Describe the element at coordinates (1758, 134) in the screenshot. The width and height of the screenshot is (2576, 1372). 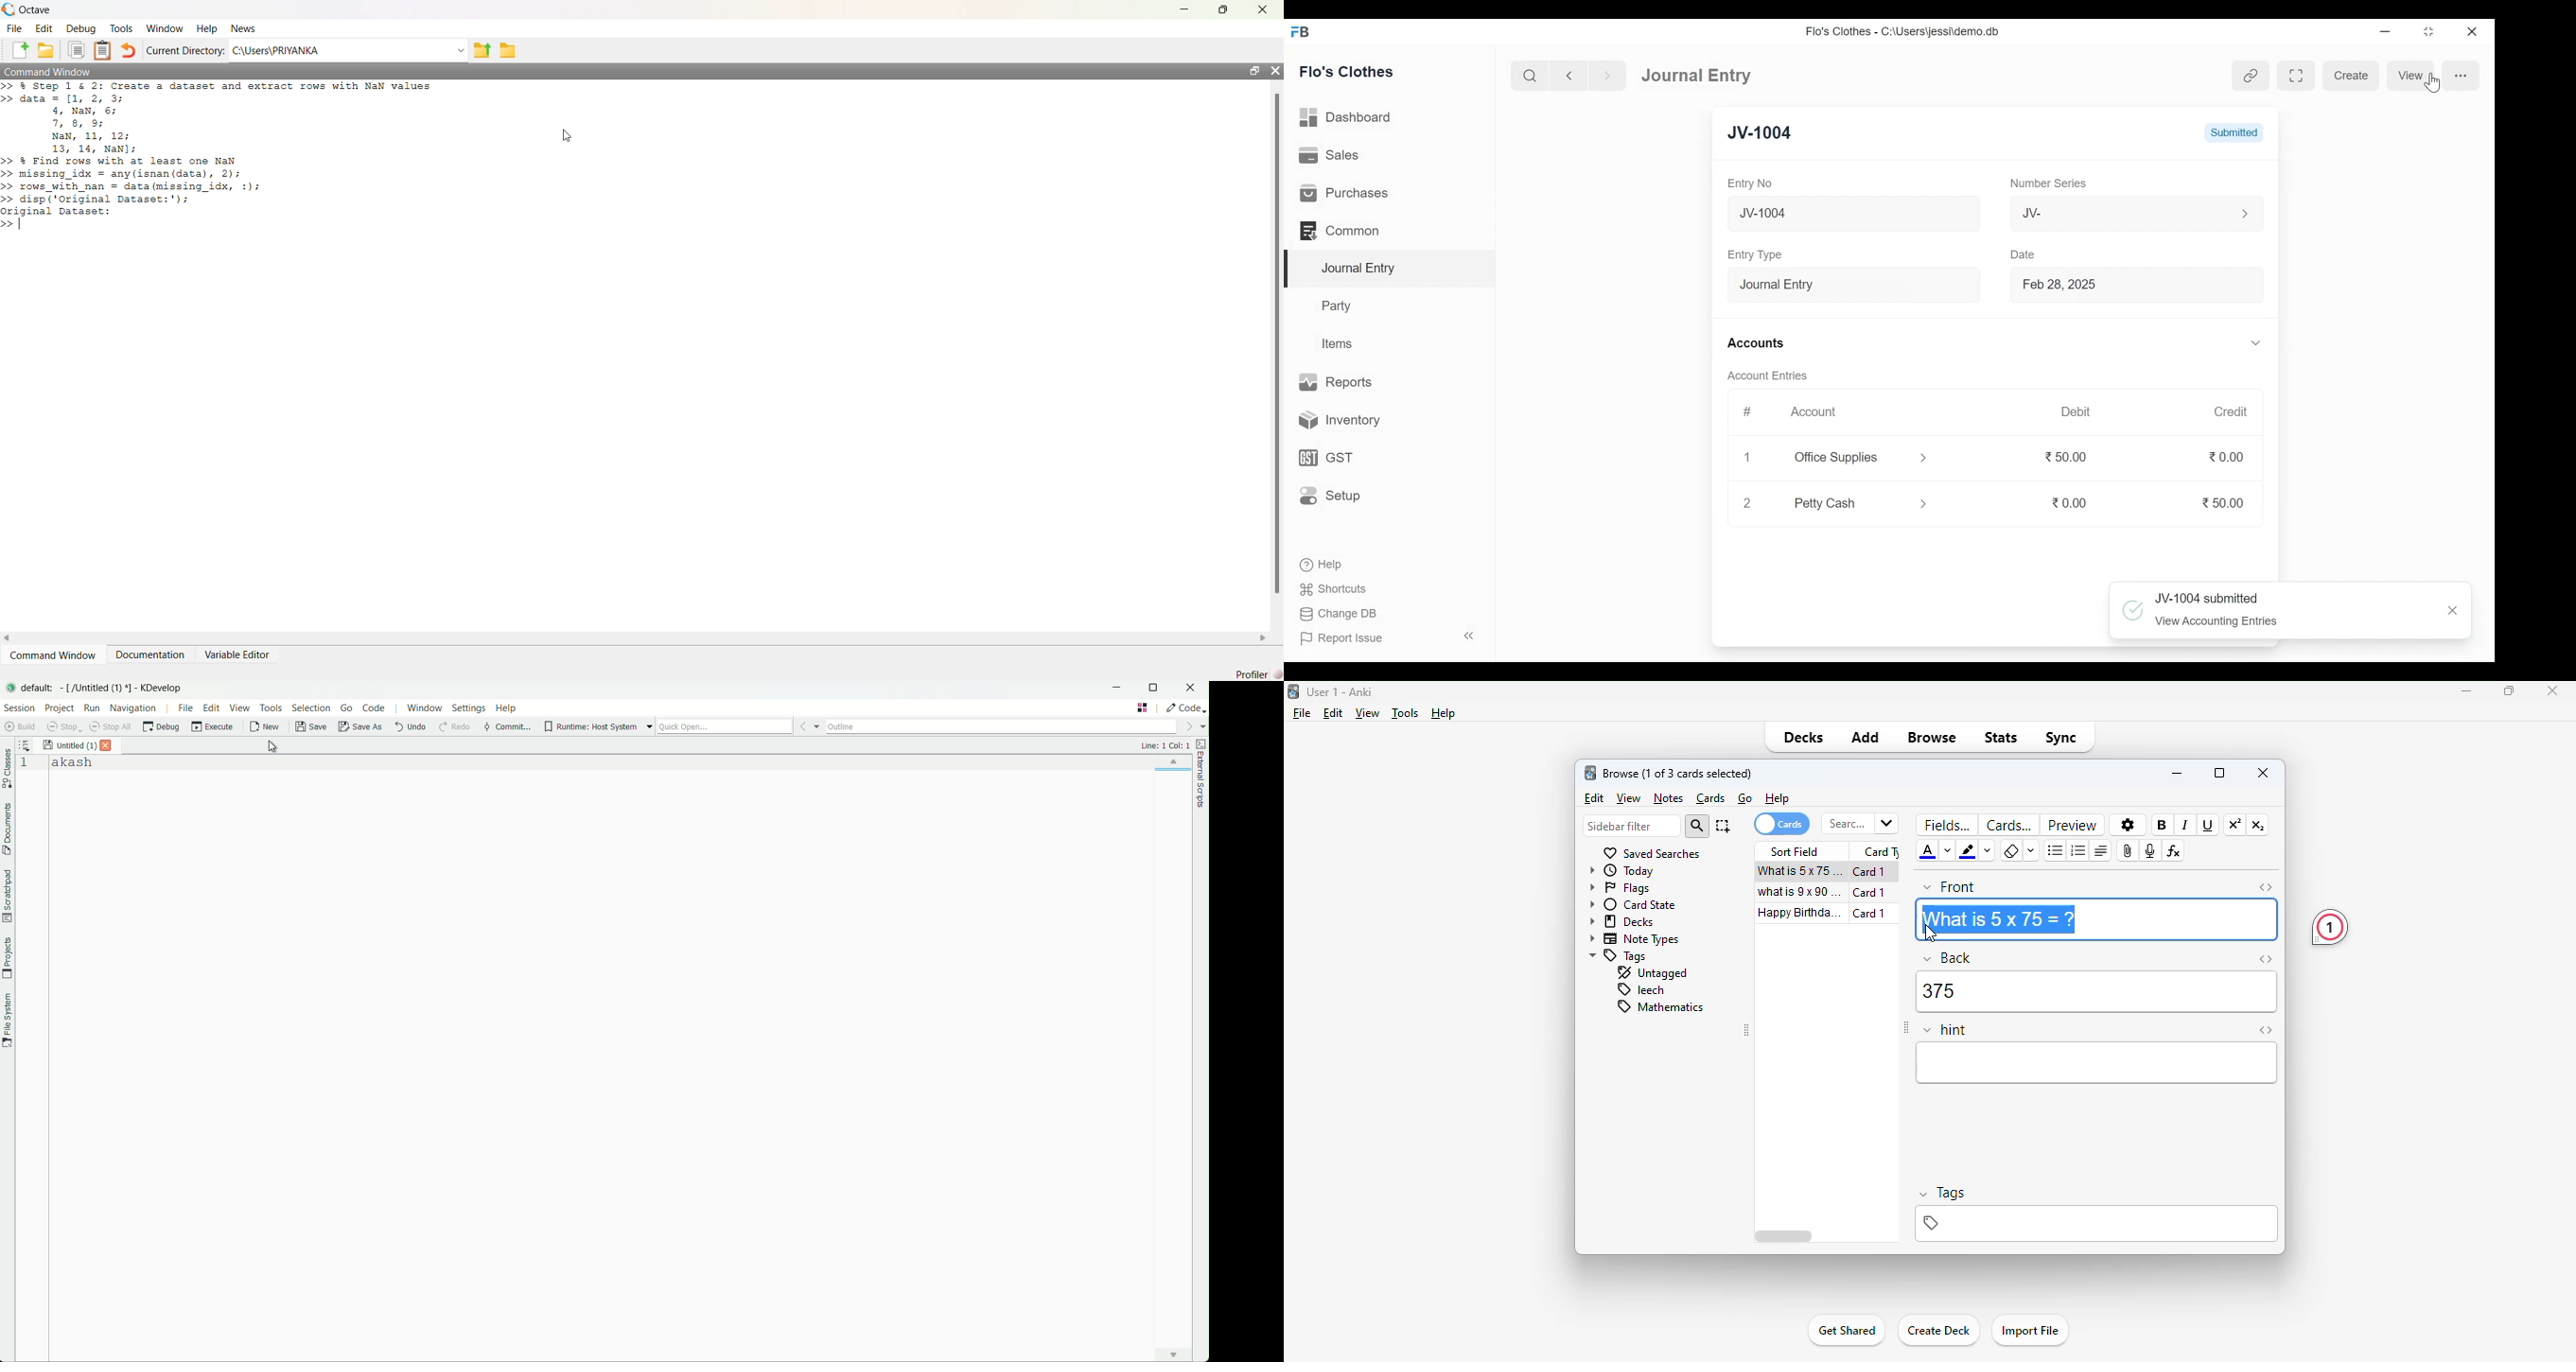
I see `JV-1004` at that location.